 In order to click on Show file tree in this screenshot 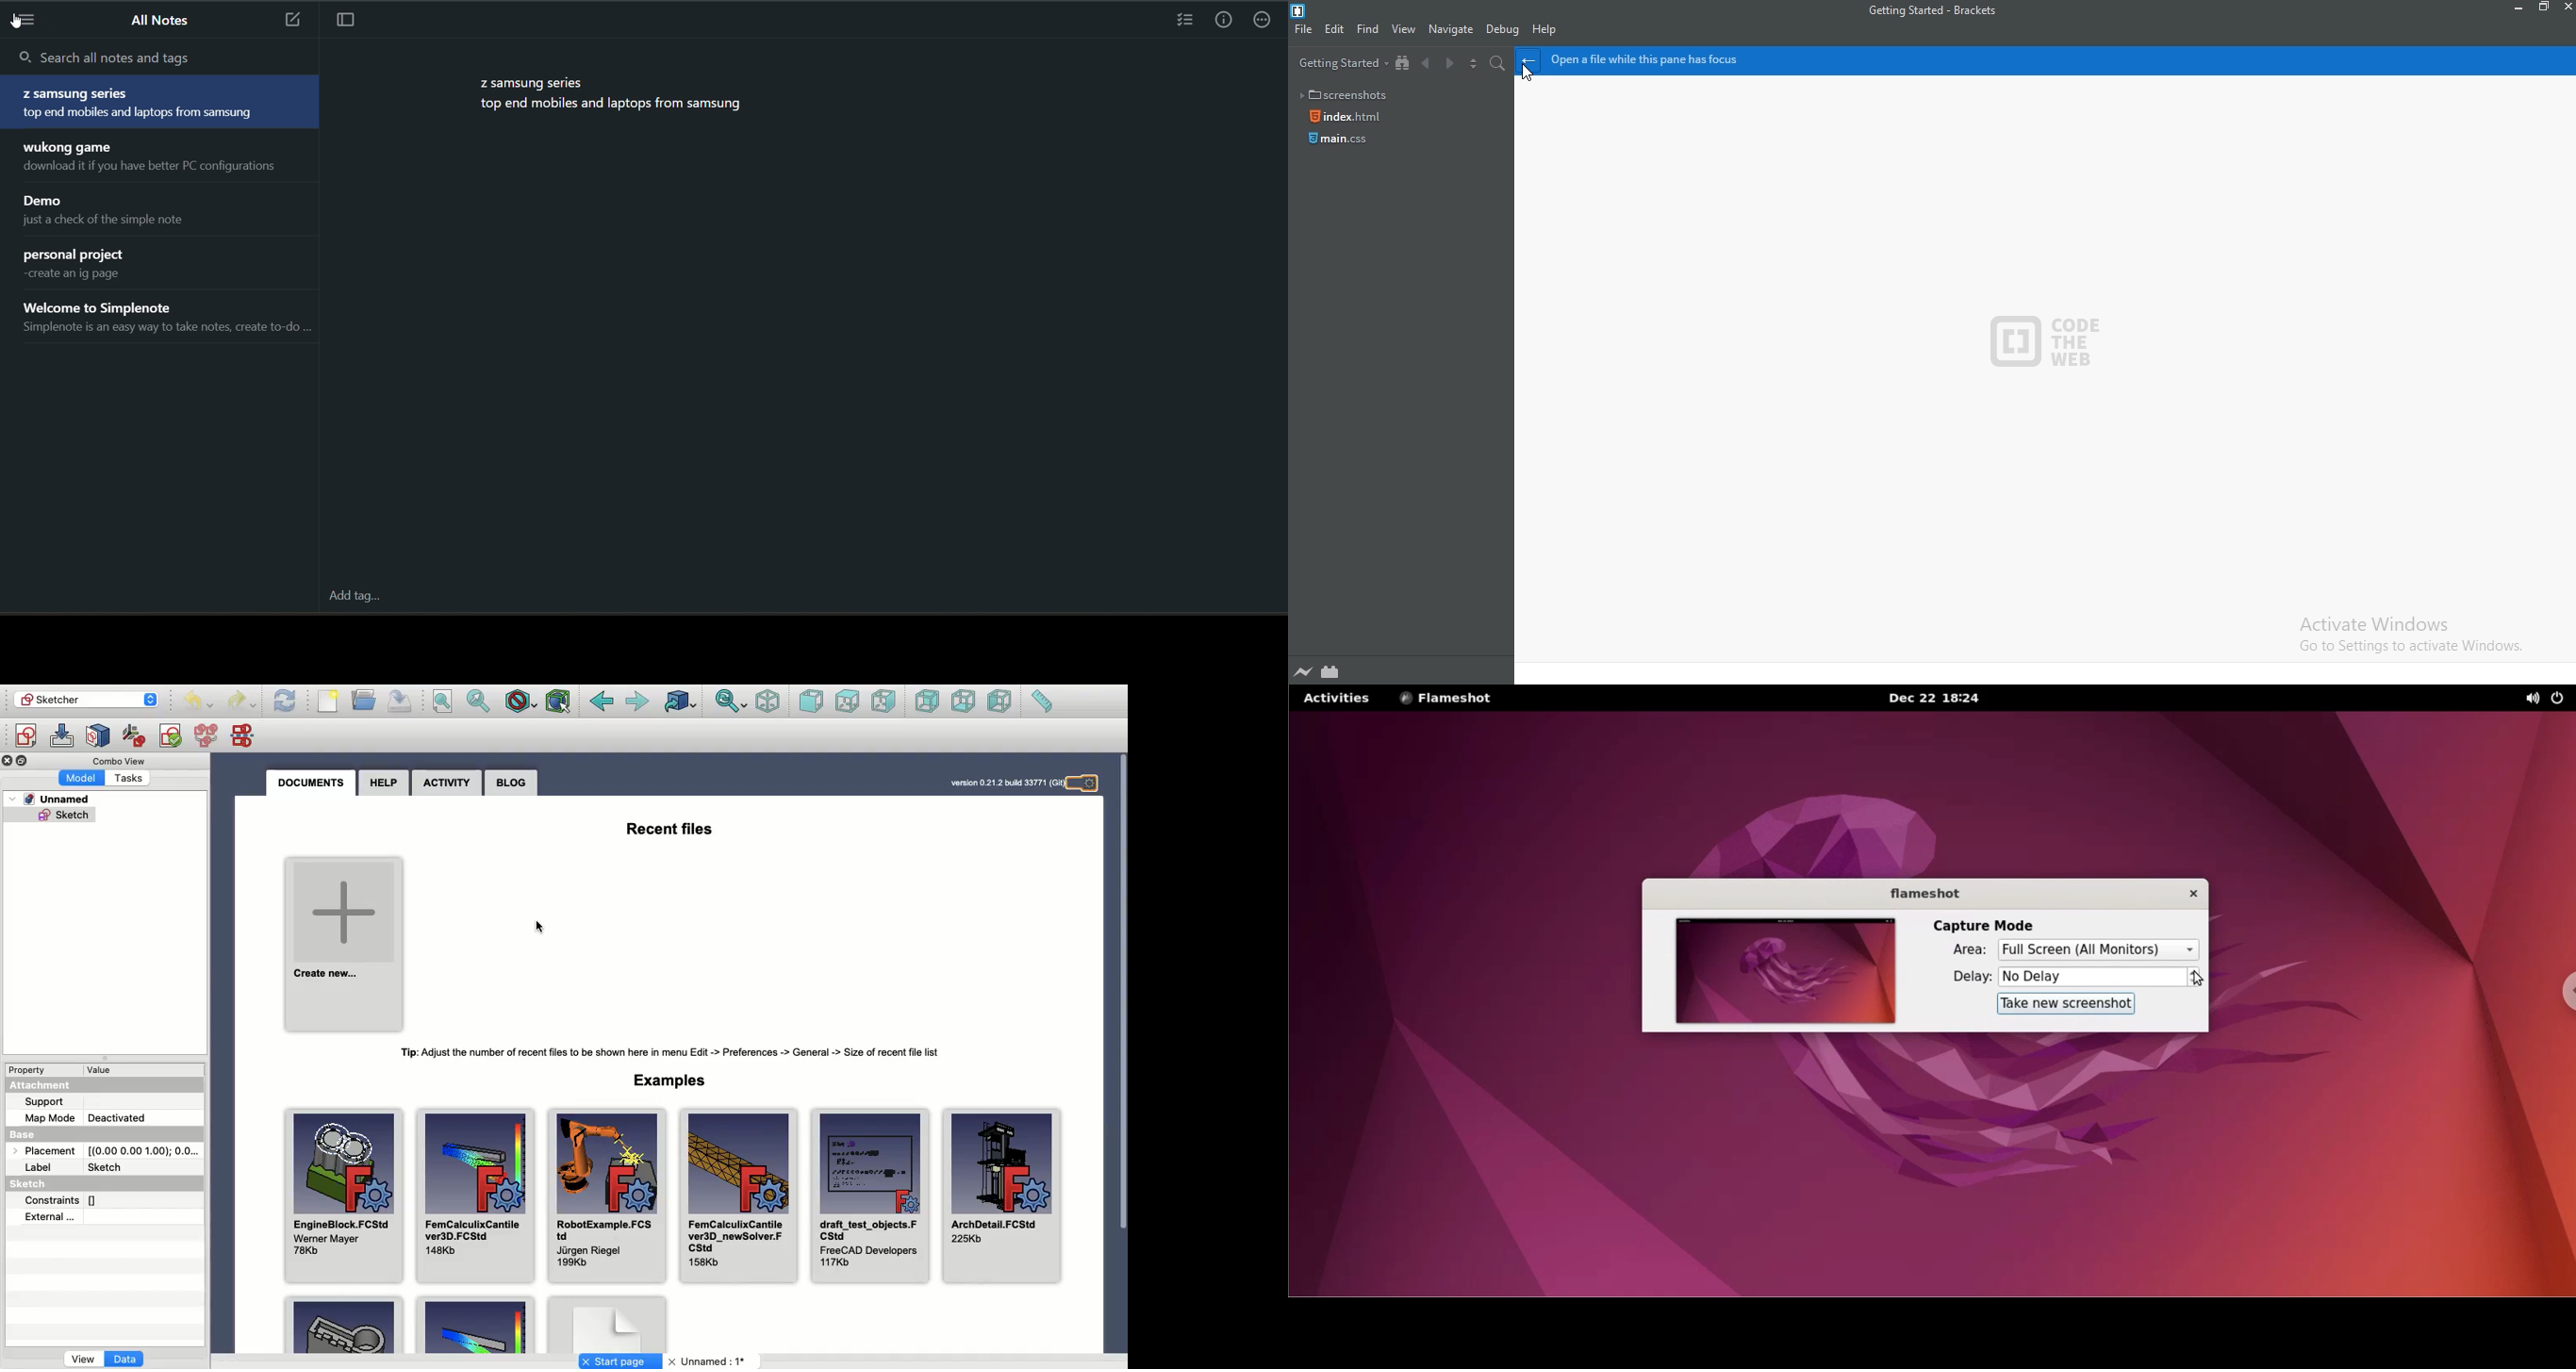, I will do `click(1406, 64)`.